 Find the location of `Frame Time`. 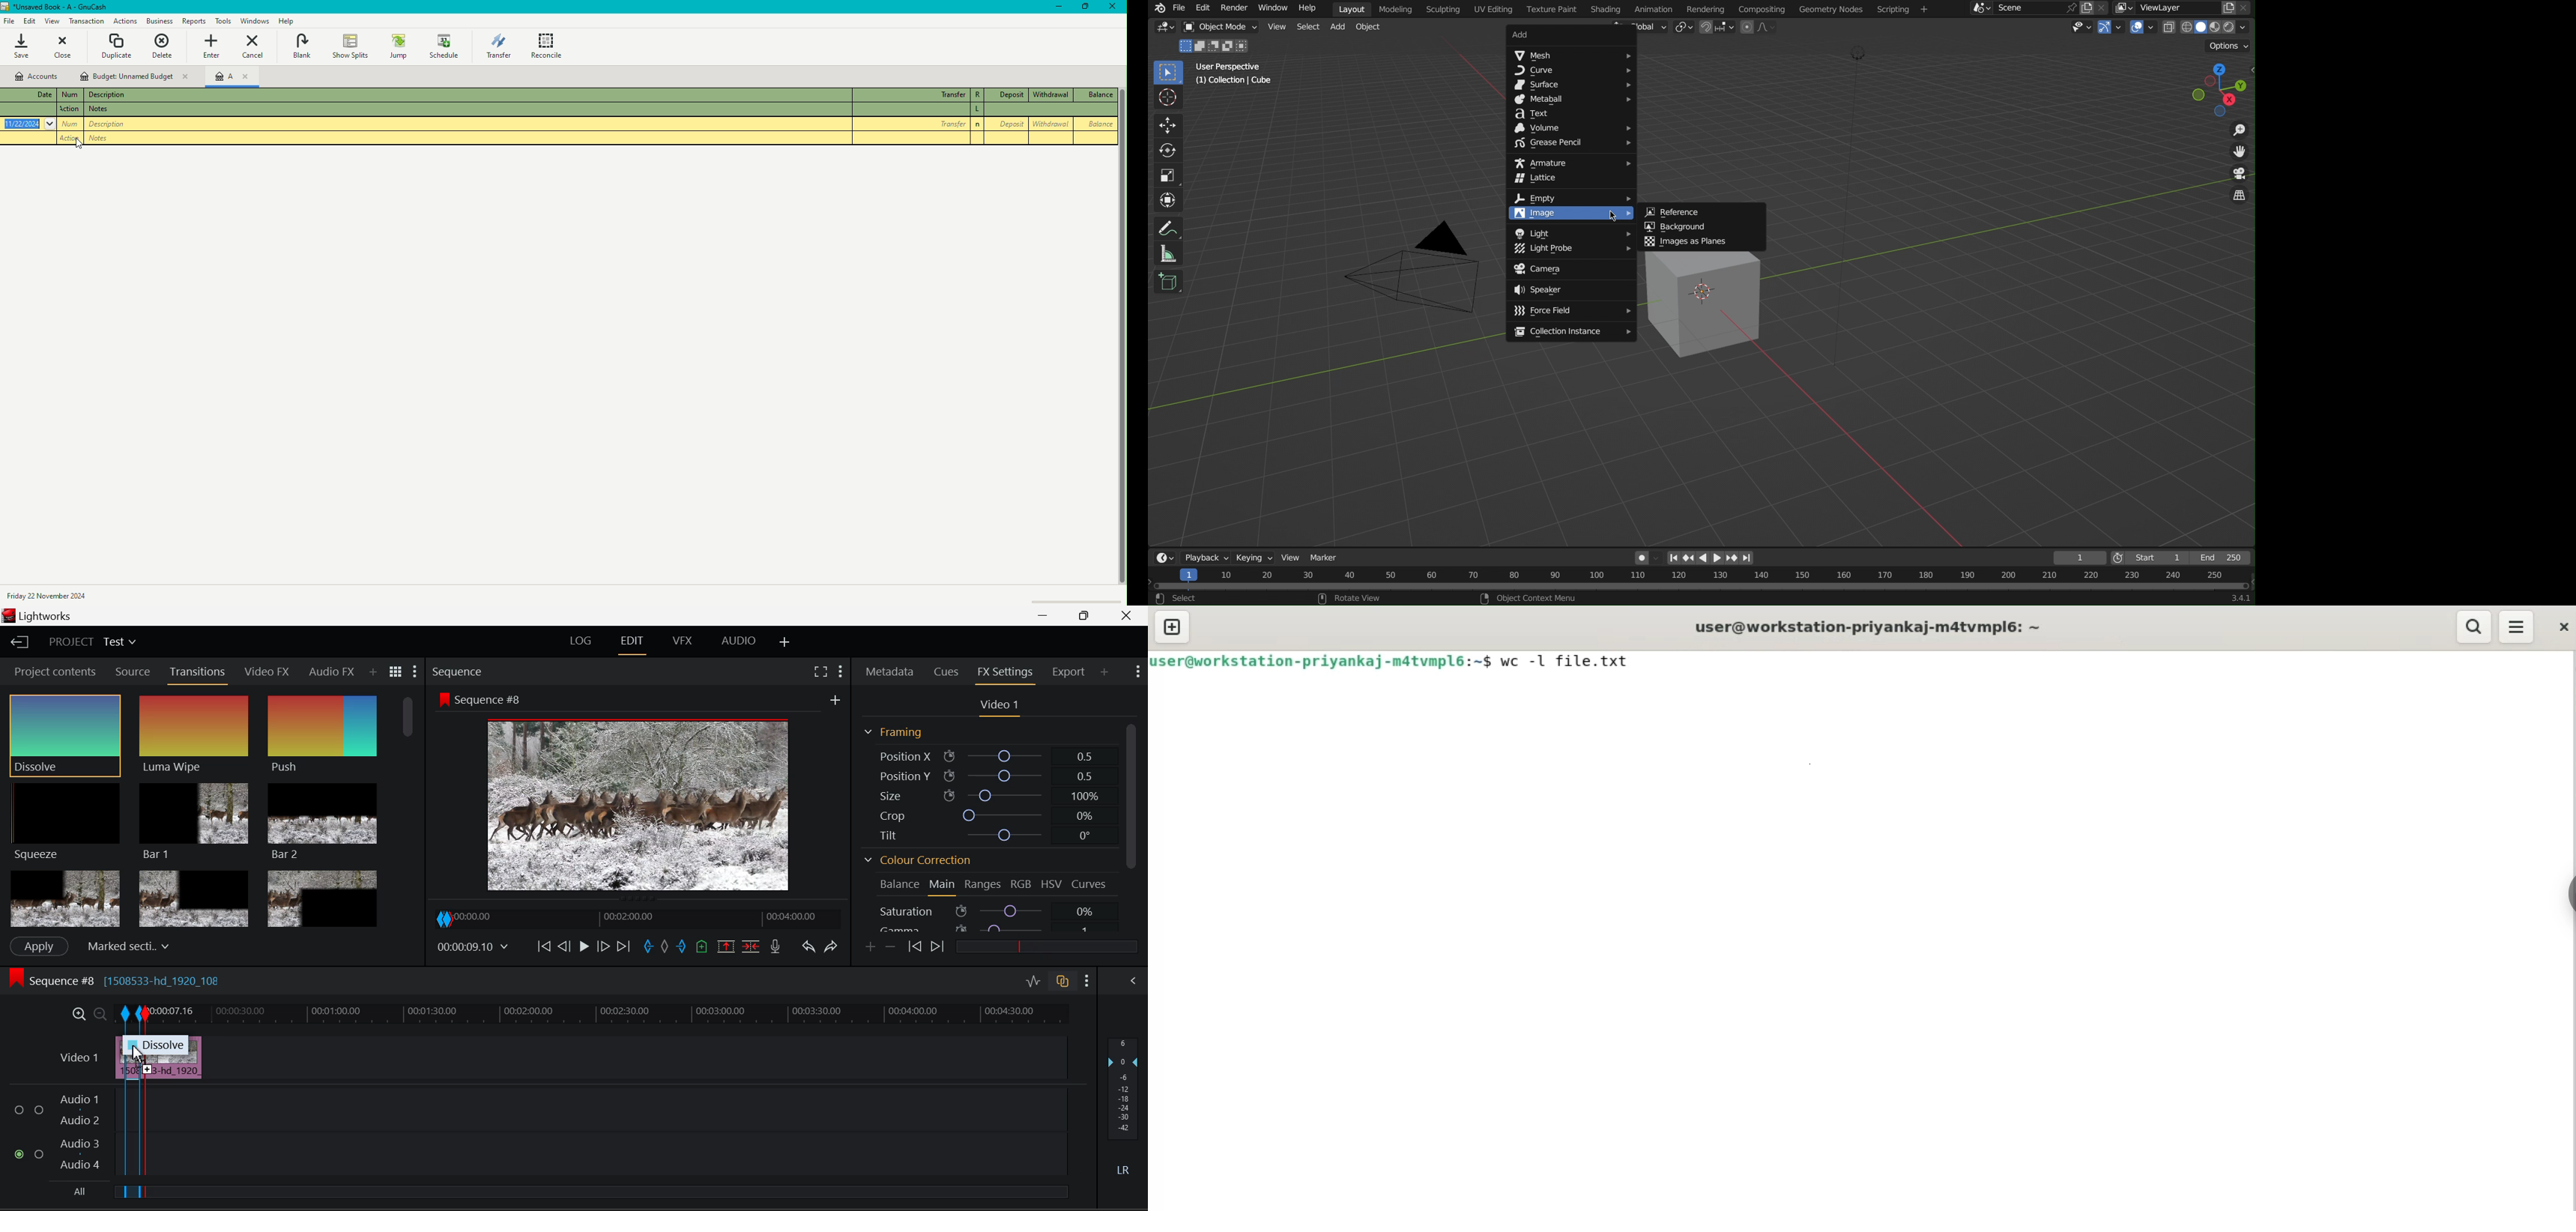

Frame Time is located at coordinates (473, 947).